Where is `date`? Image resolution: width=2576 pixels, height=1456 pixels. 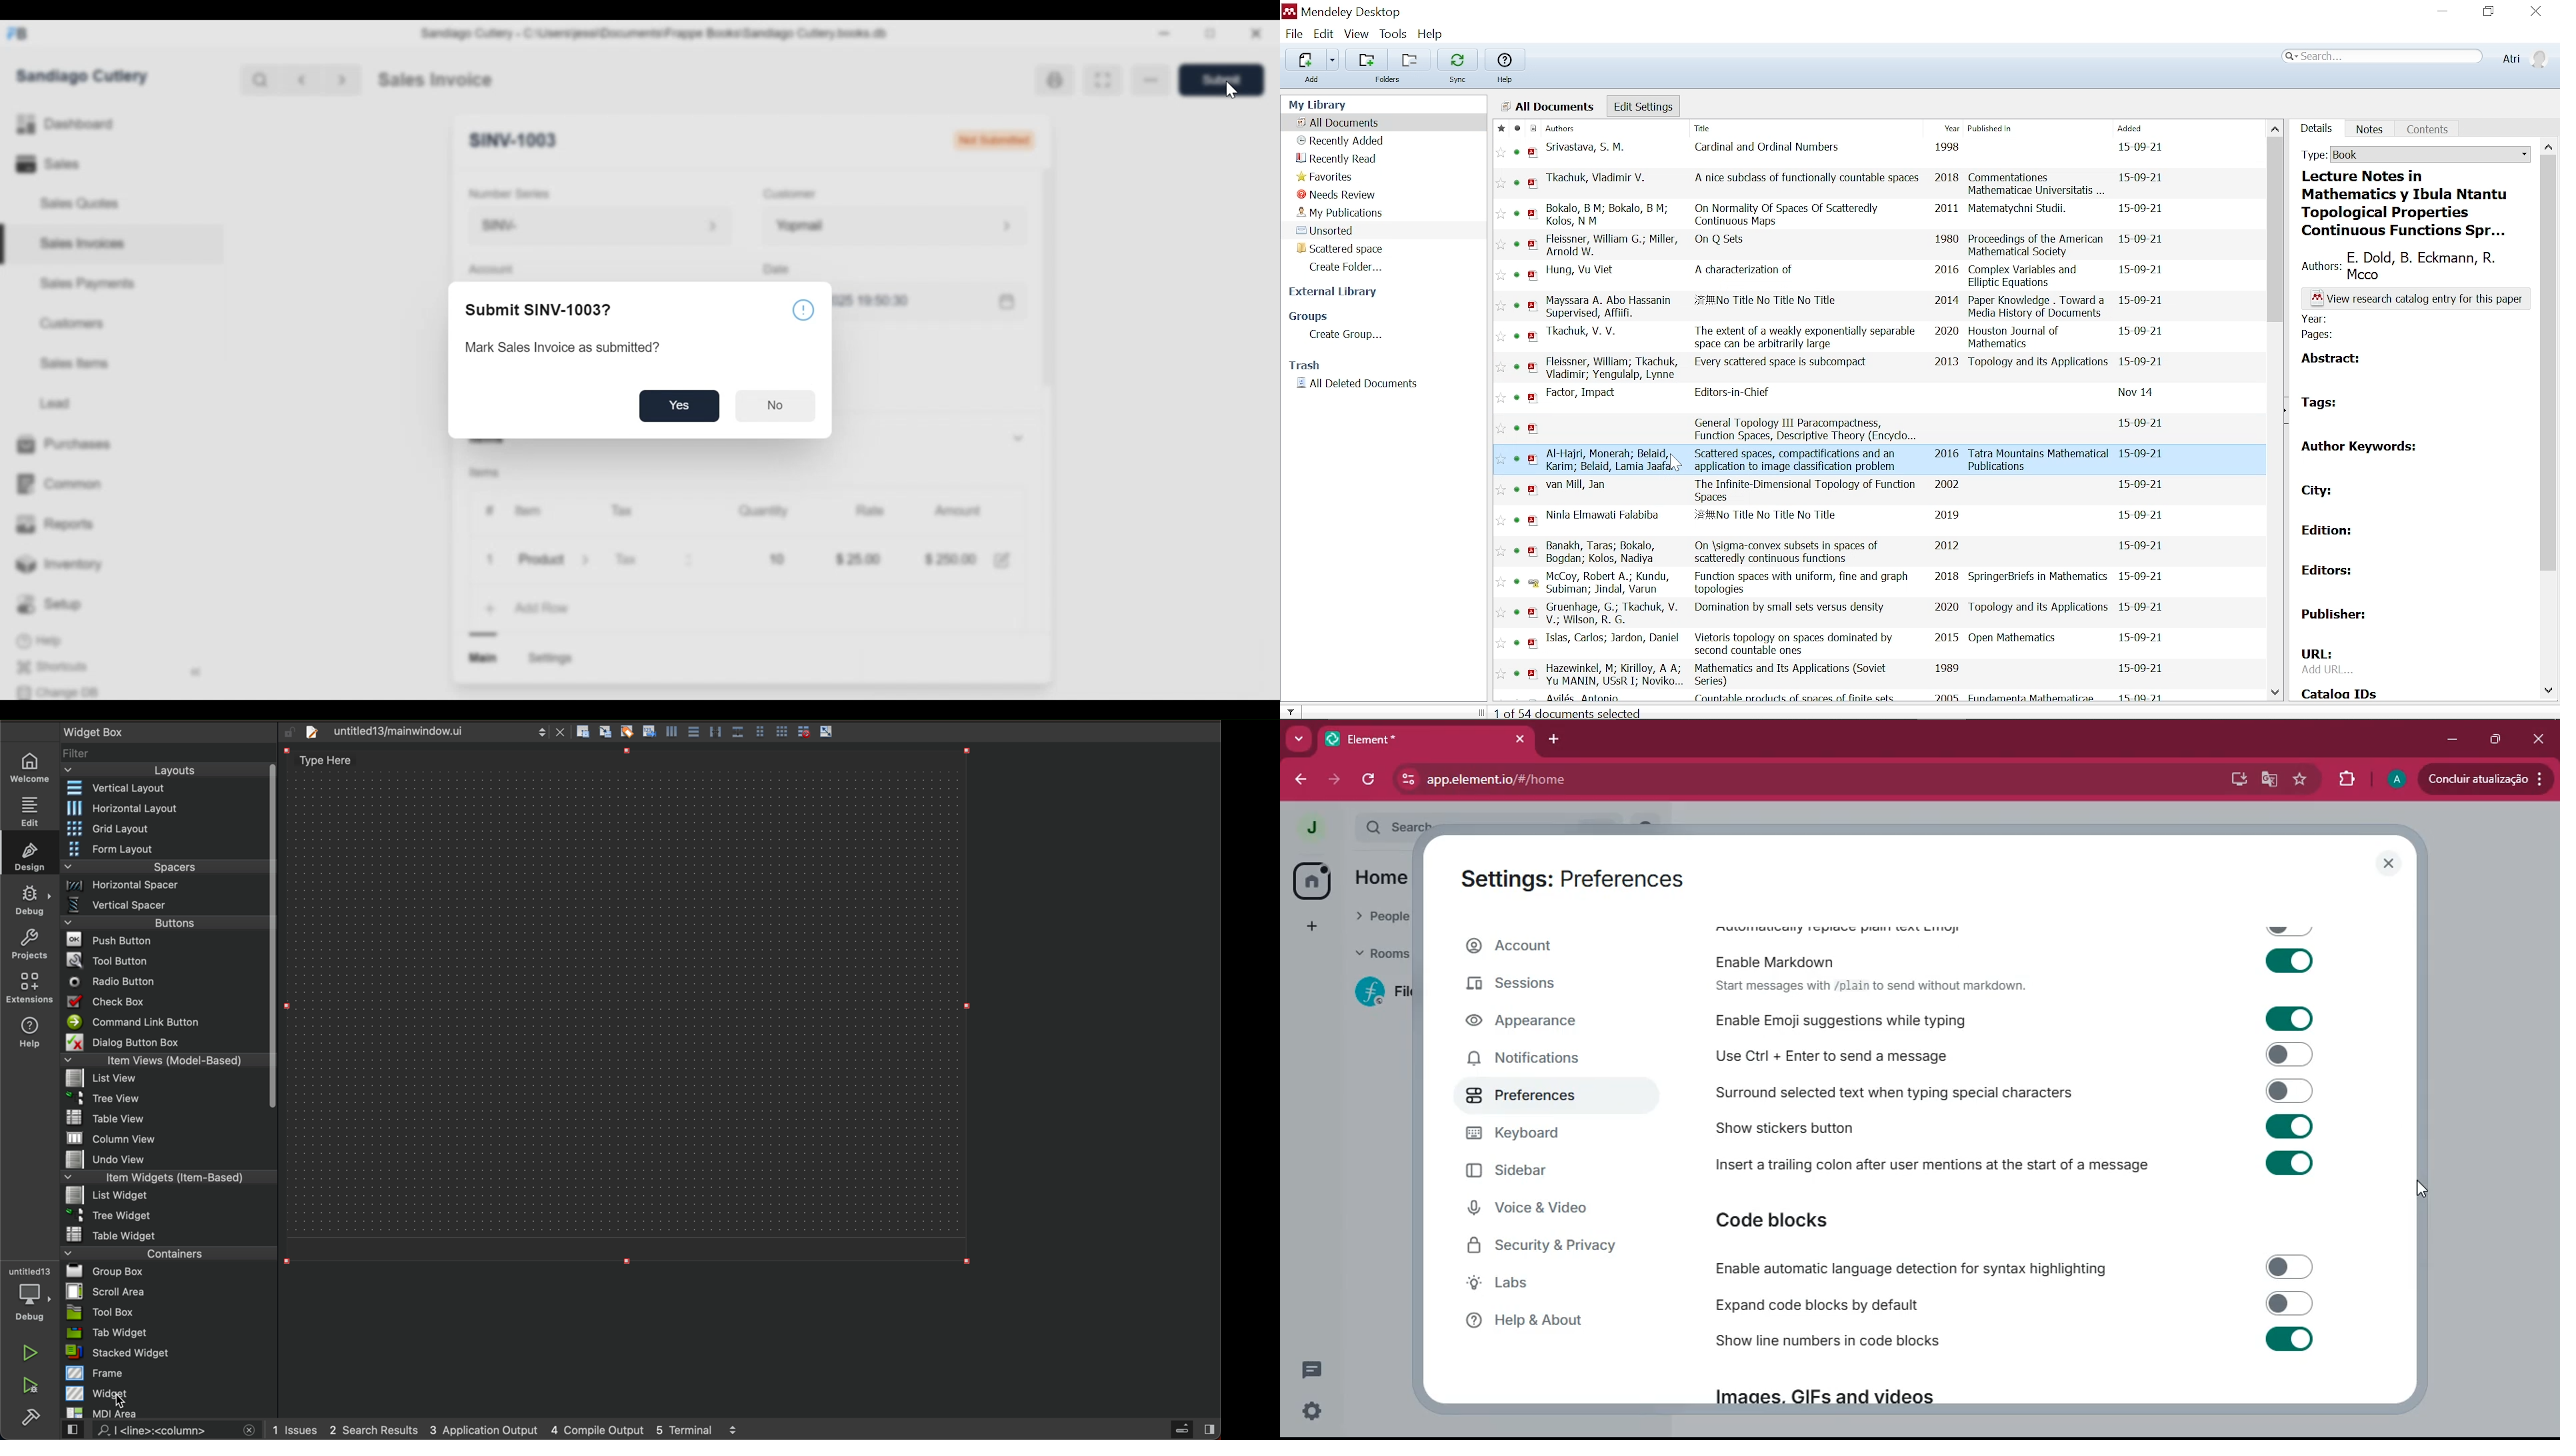
date is located at coordinates (2144, 546).